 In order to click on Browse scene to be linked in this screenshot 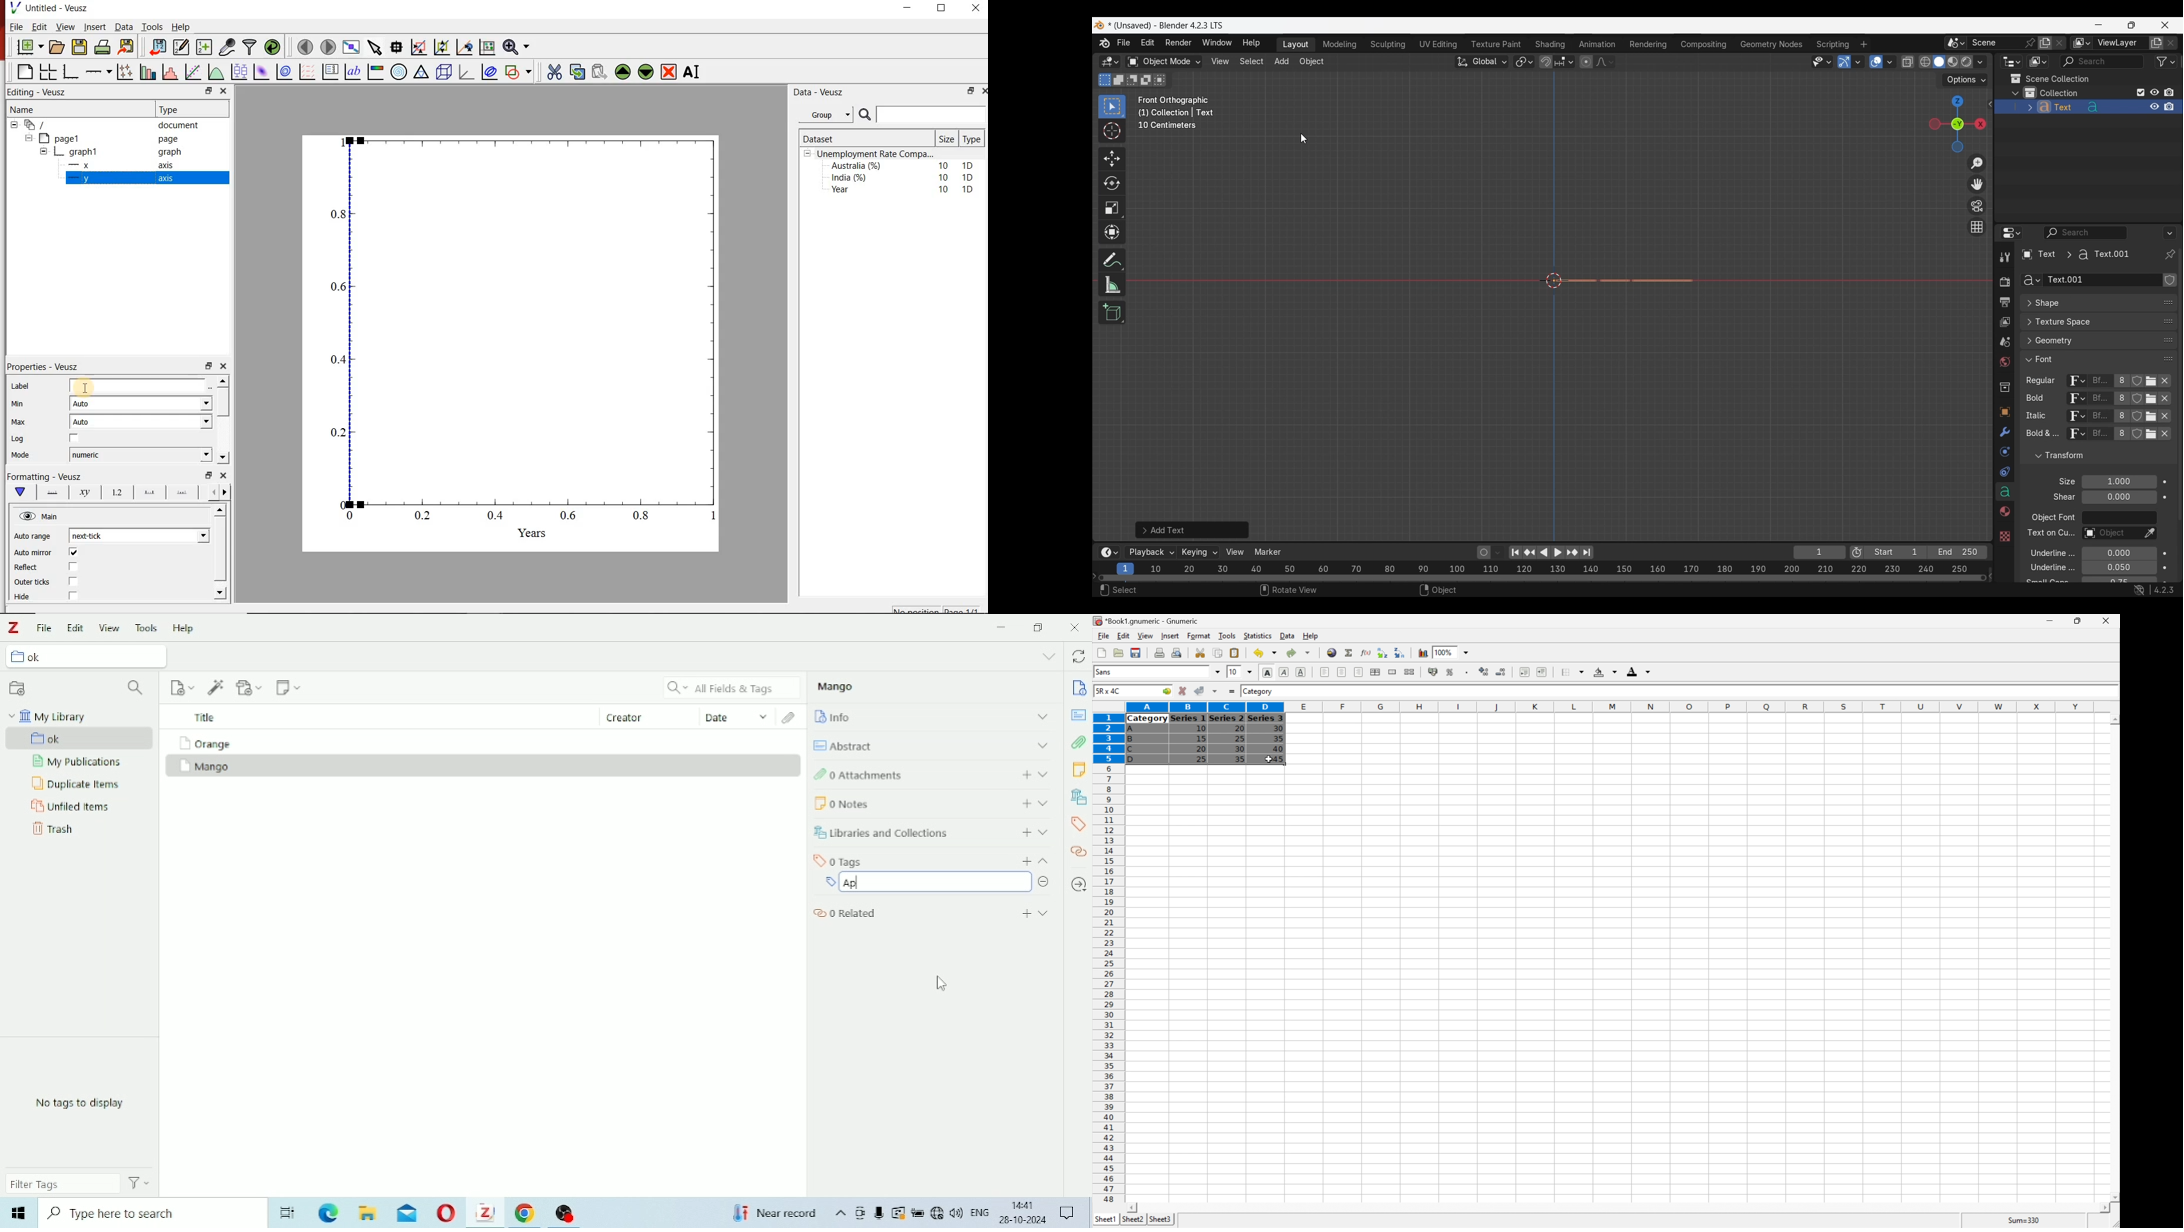, I will do `click(1956, 43)`.